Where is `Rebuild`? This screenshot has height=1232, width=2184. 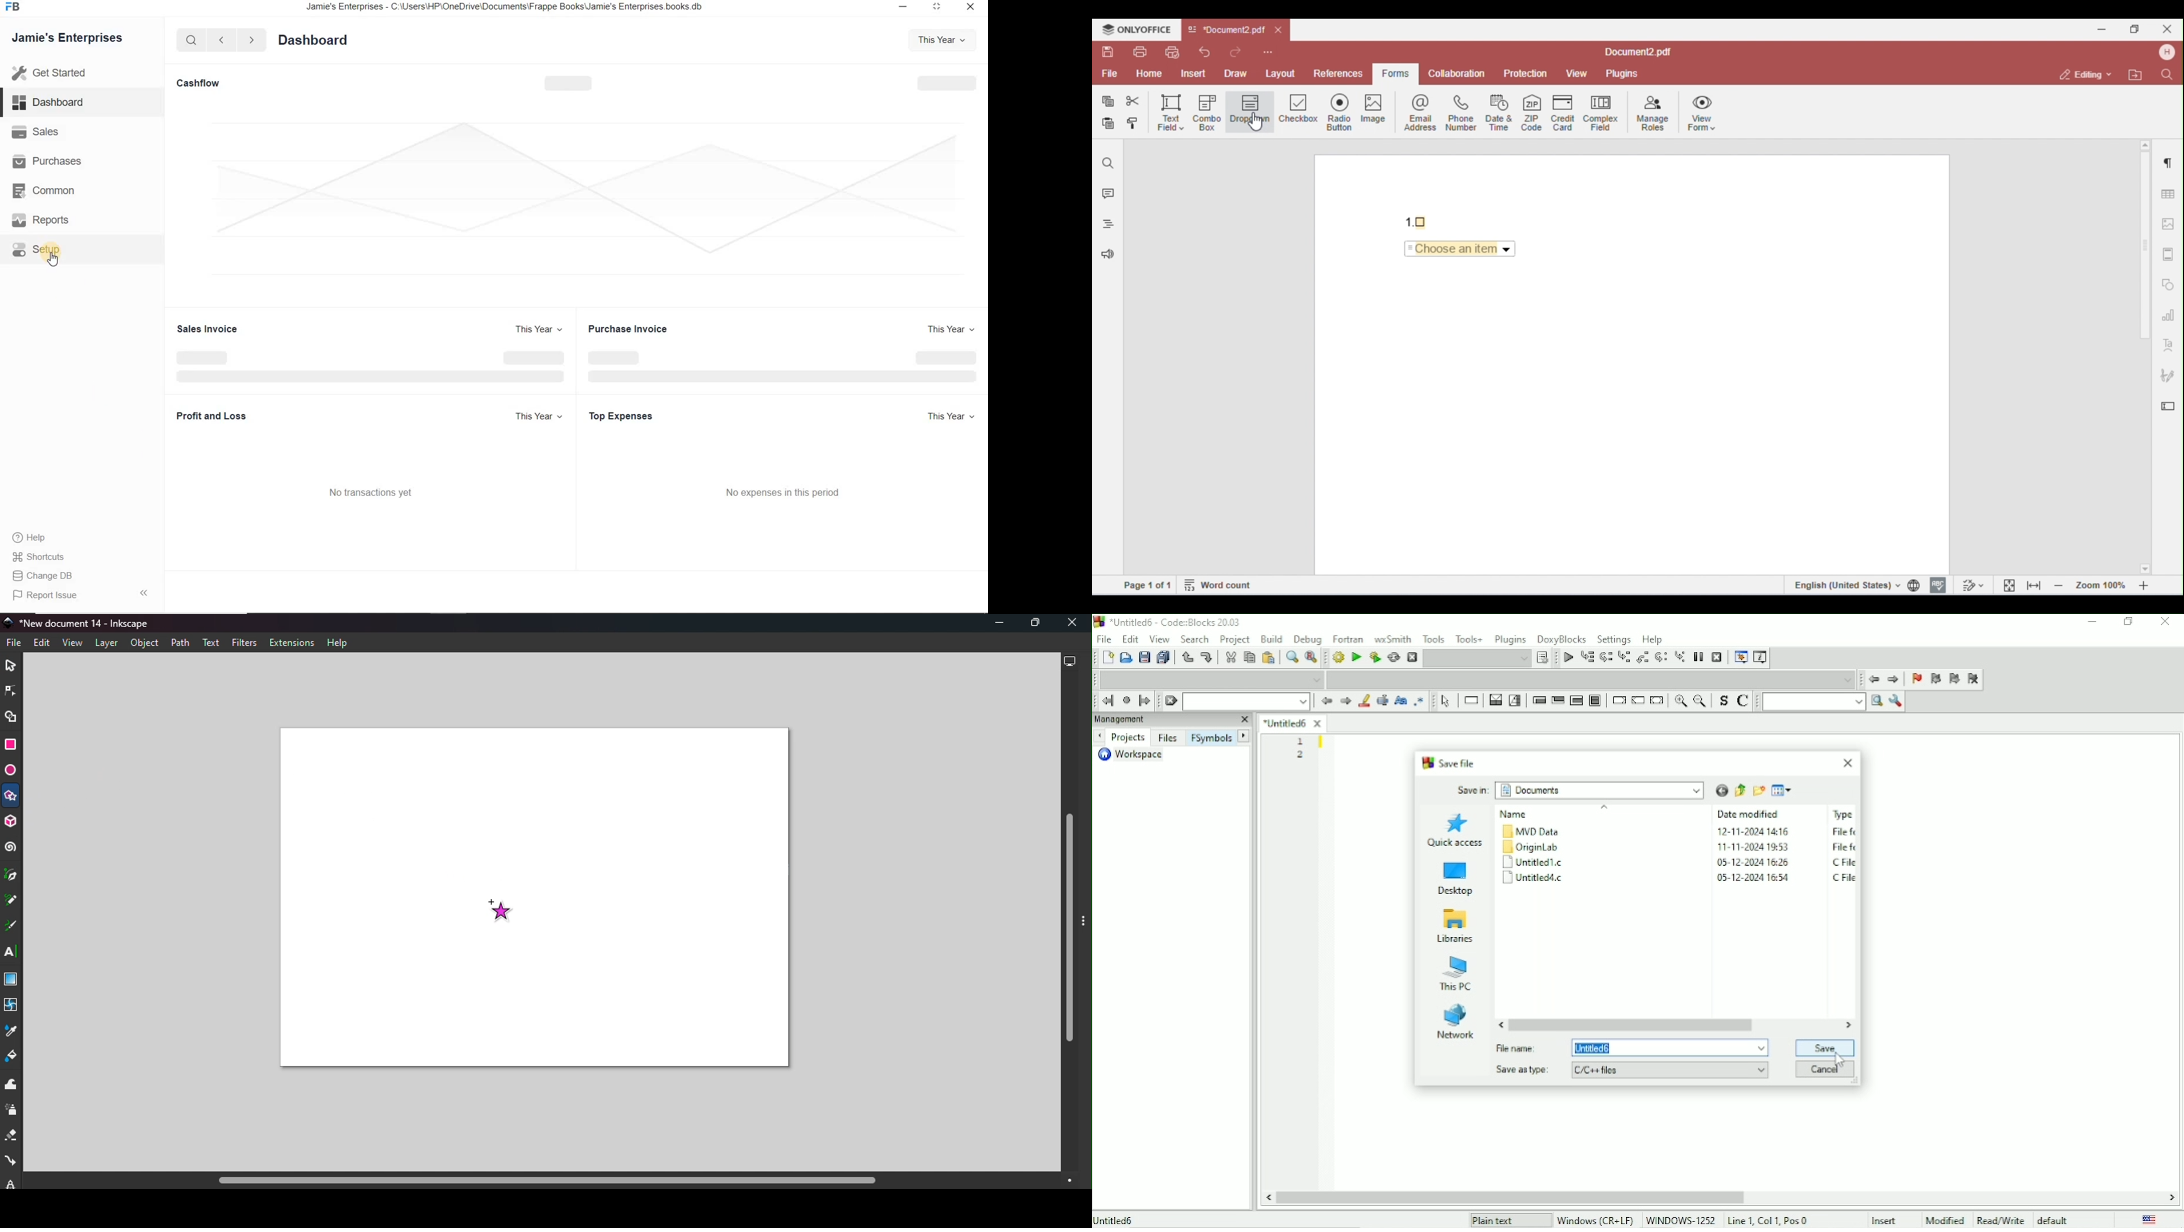 Rebuild is located at coordinates (1394, 658).